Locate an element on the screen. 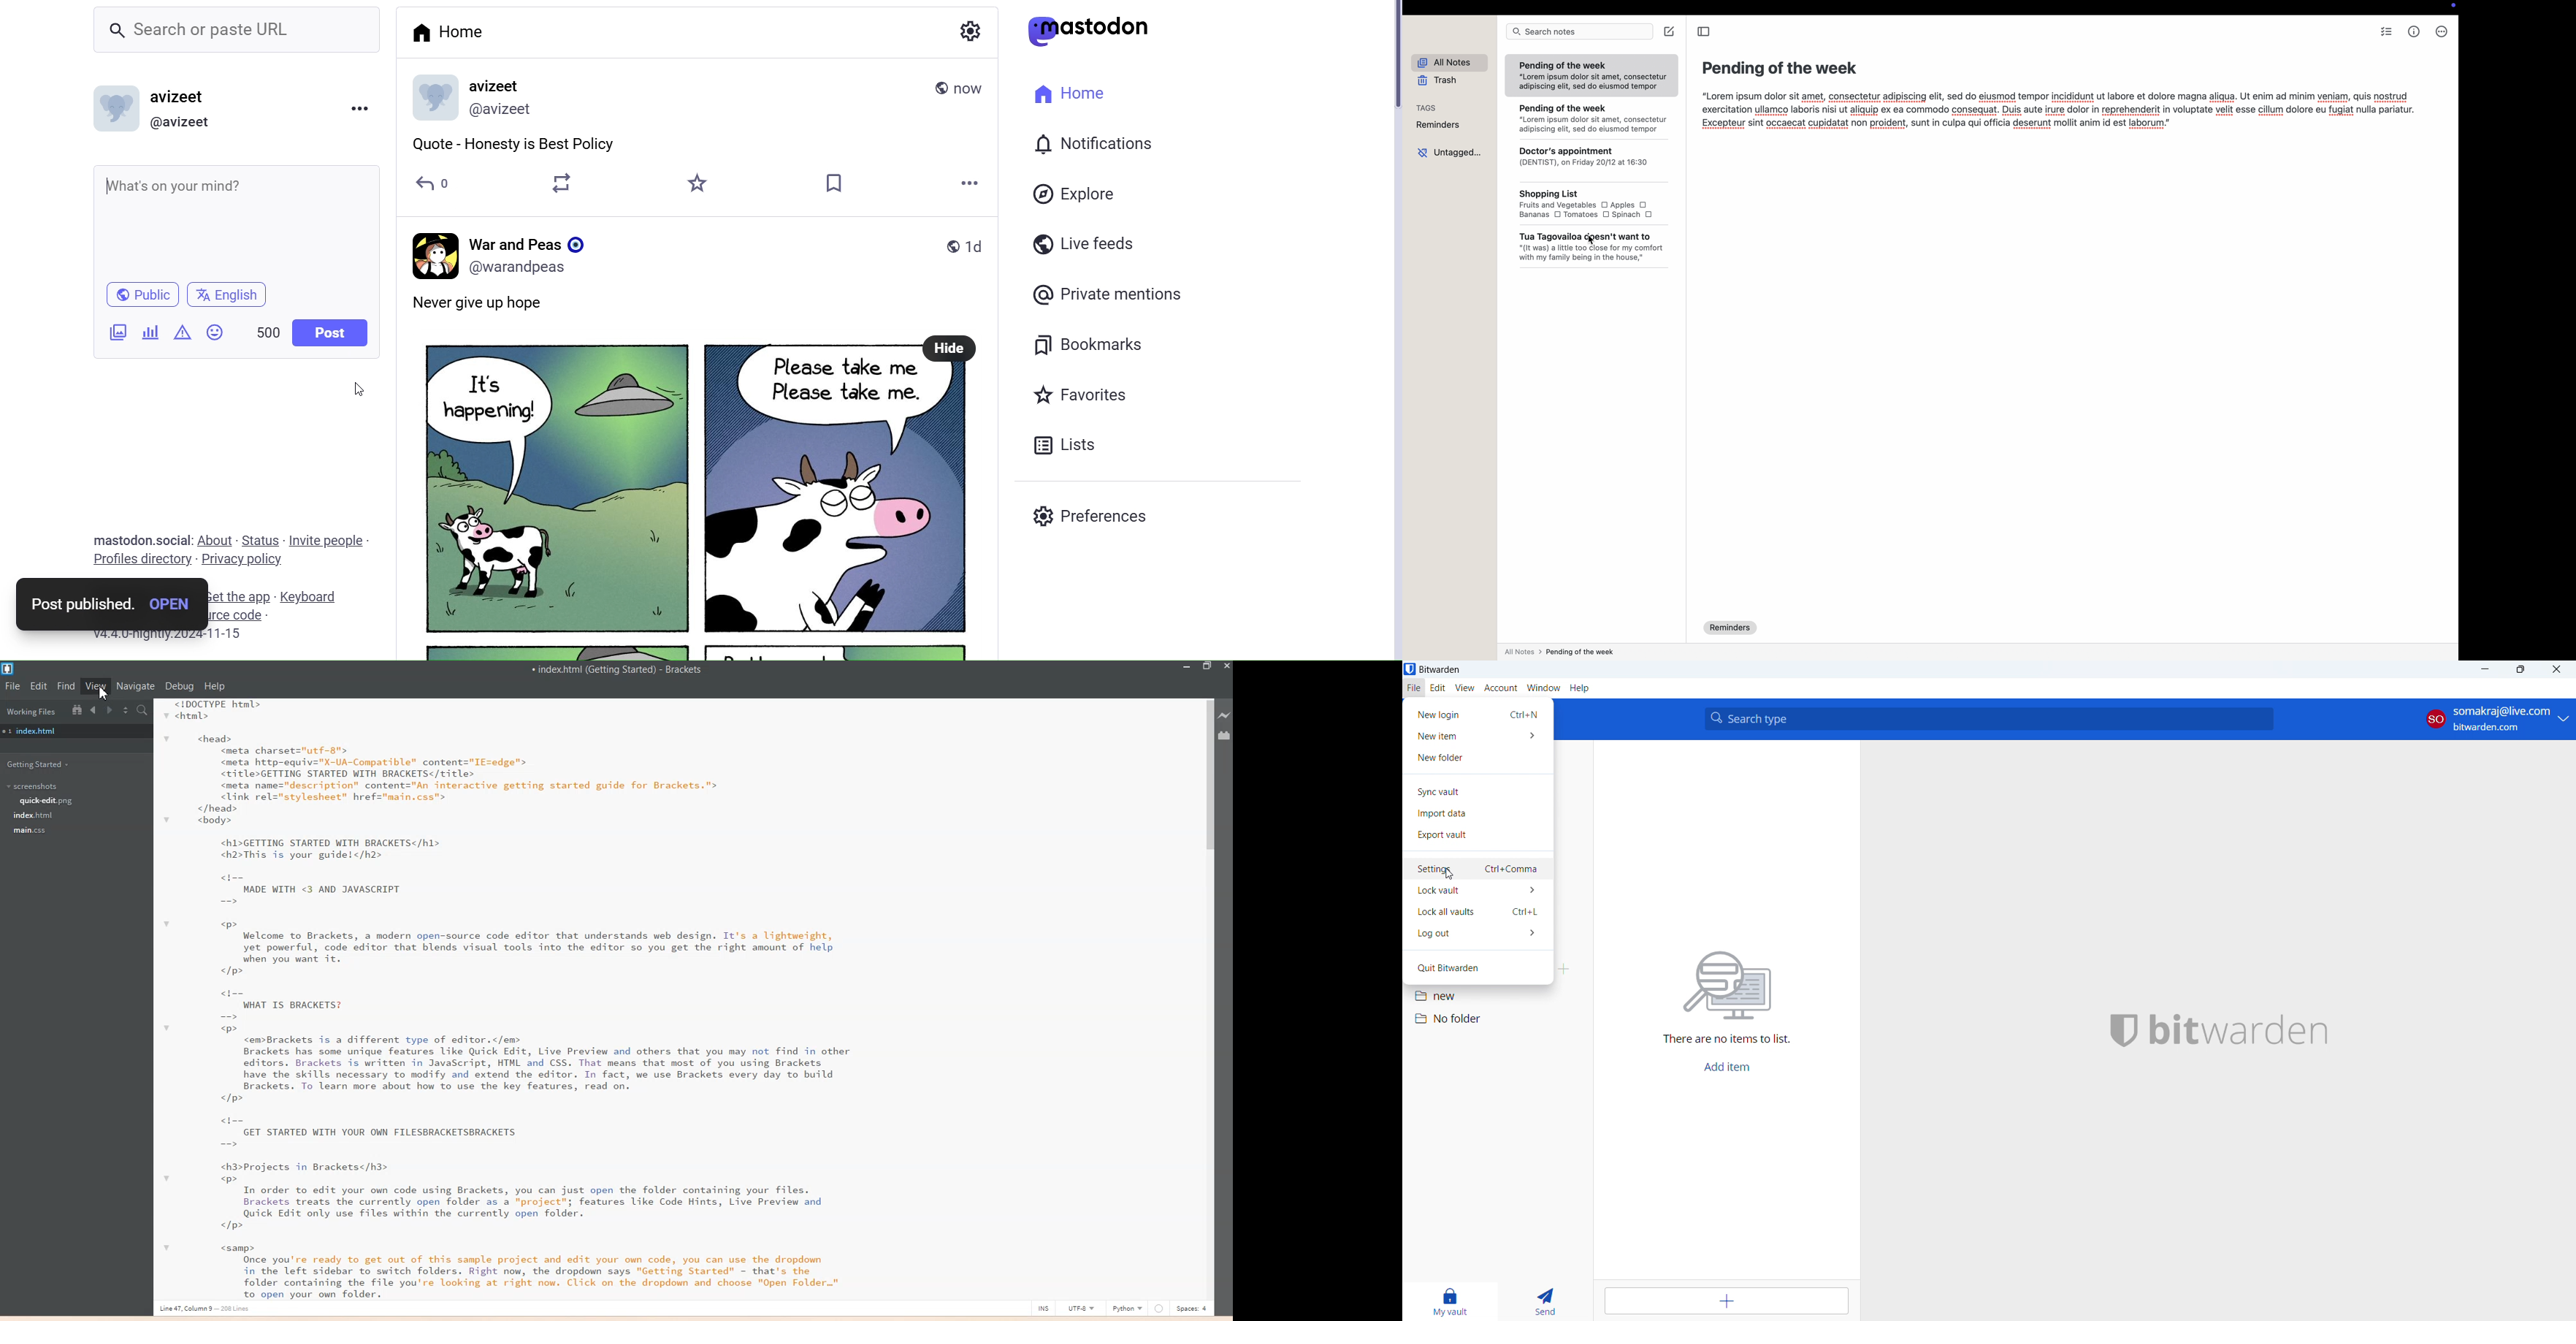 This screenshot has height=1344, width=2576. Public is located at coordinates (139, 295).